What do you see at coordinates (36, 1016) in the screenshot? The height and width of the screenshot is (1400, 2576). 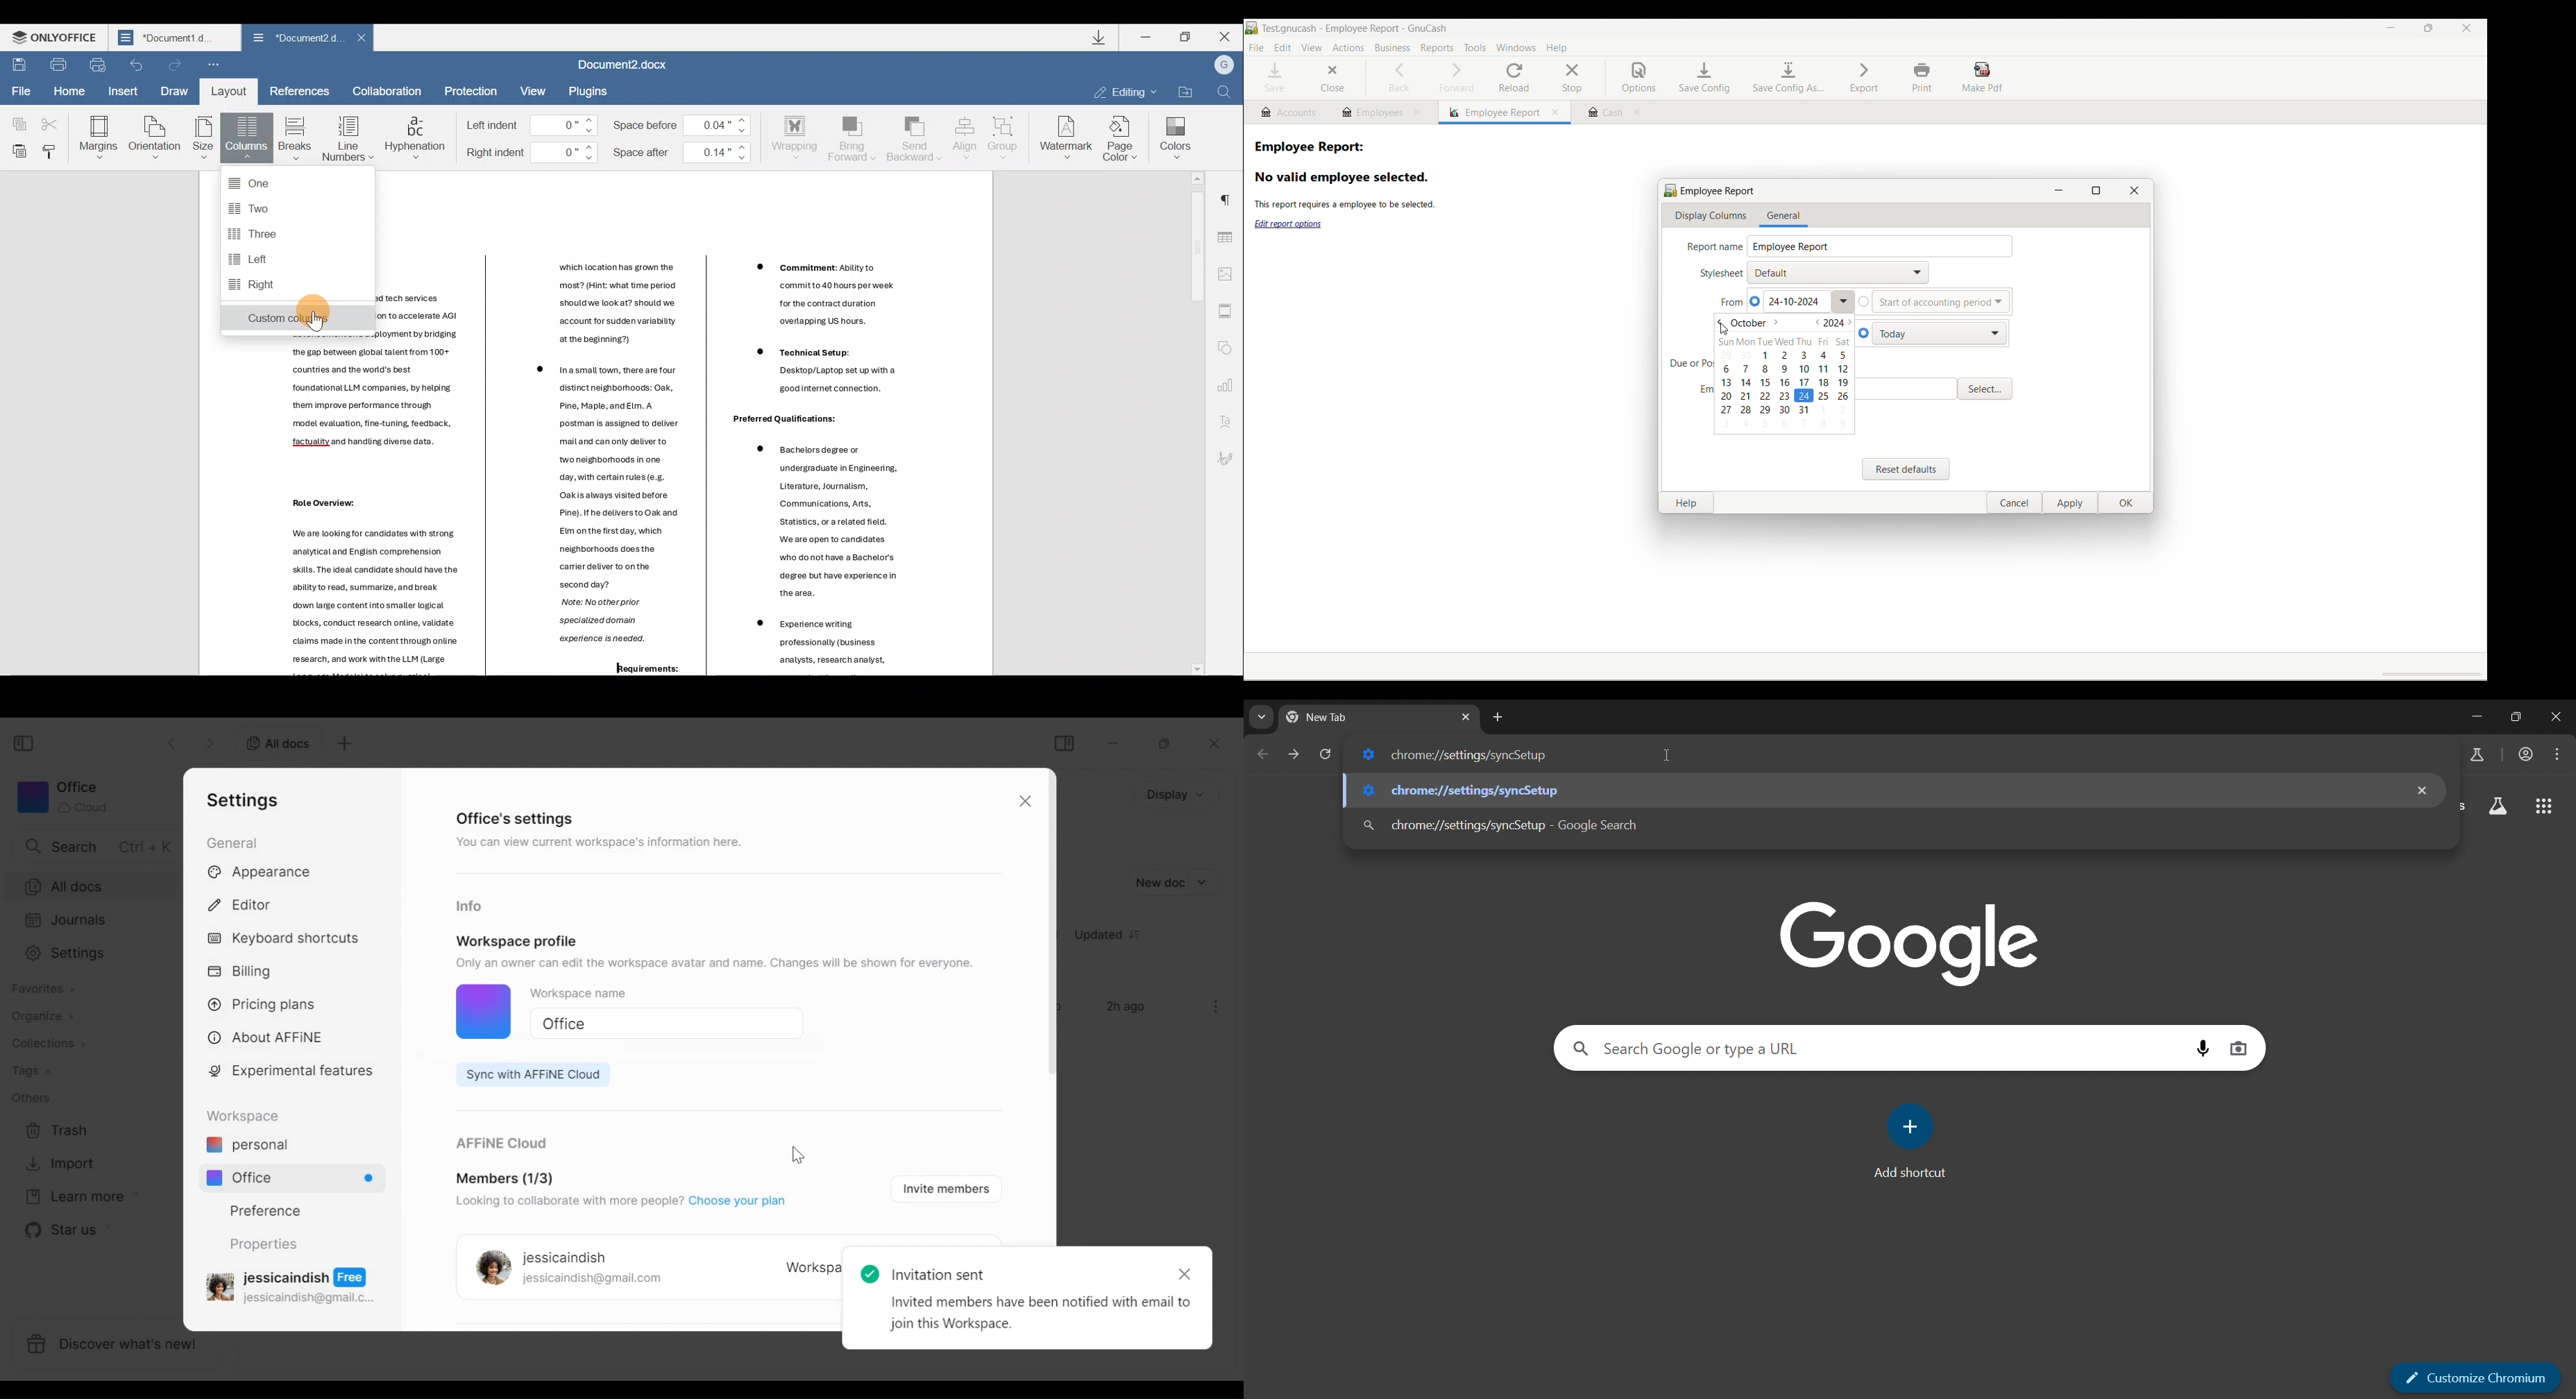 I see `Organize` at bounding box center [36, 1016].